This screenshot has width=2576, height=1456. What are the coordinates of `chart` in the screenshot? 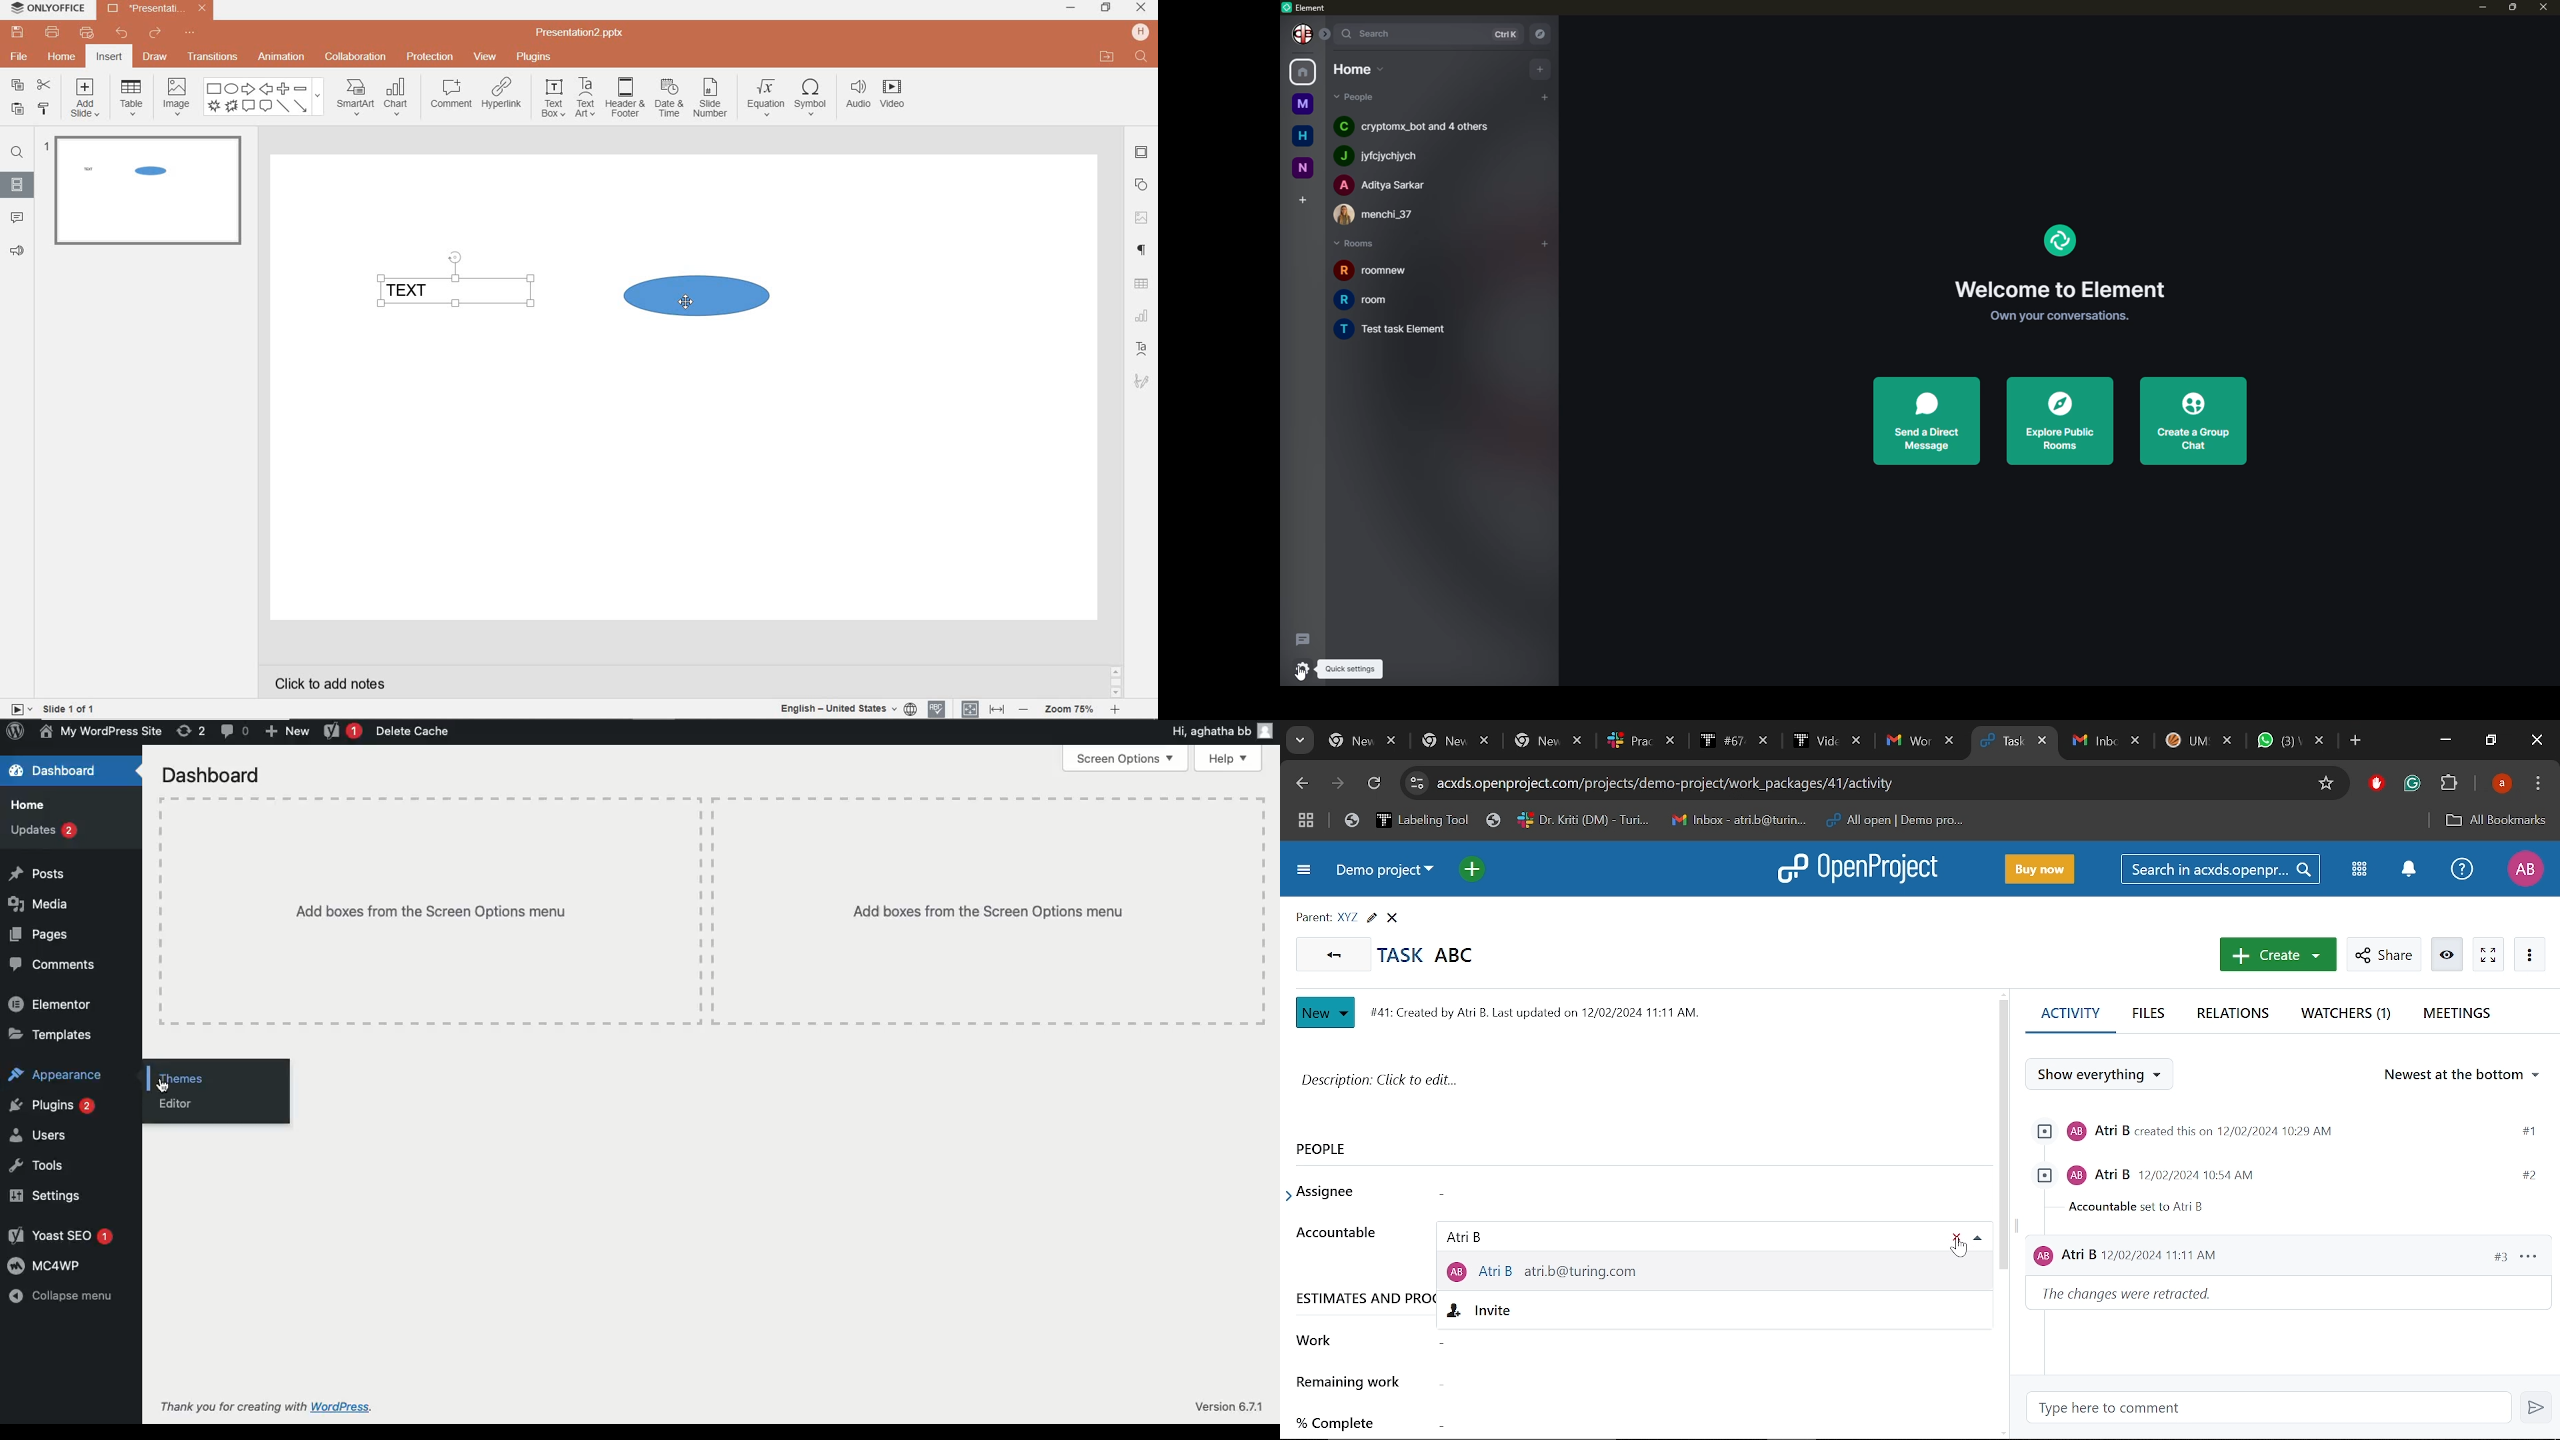 It's located at (399, 96).